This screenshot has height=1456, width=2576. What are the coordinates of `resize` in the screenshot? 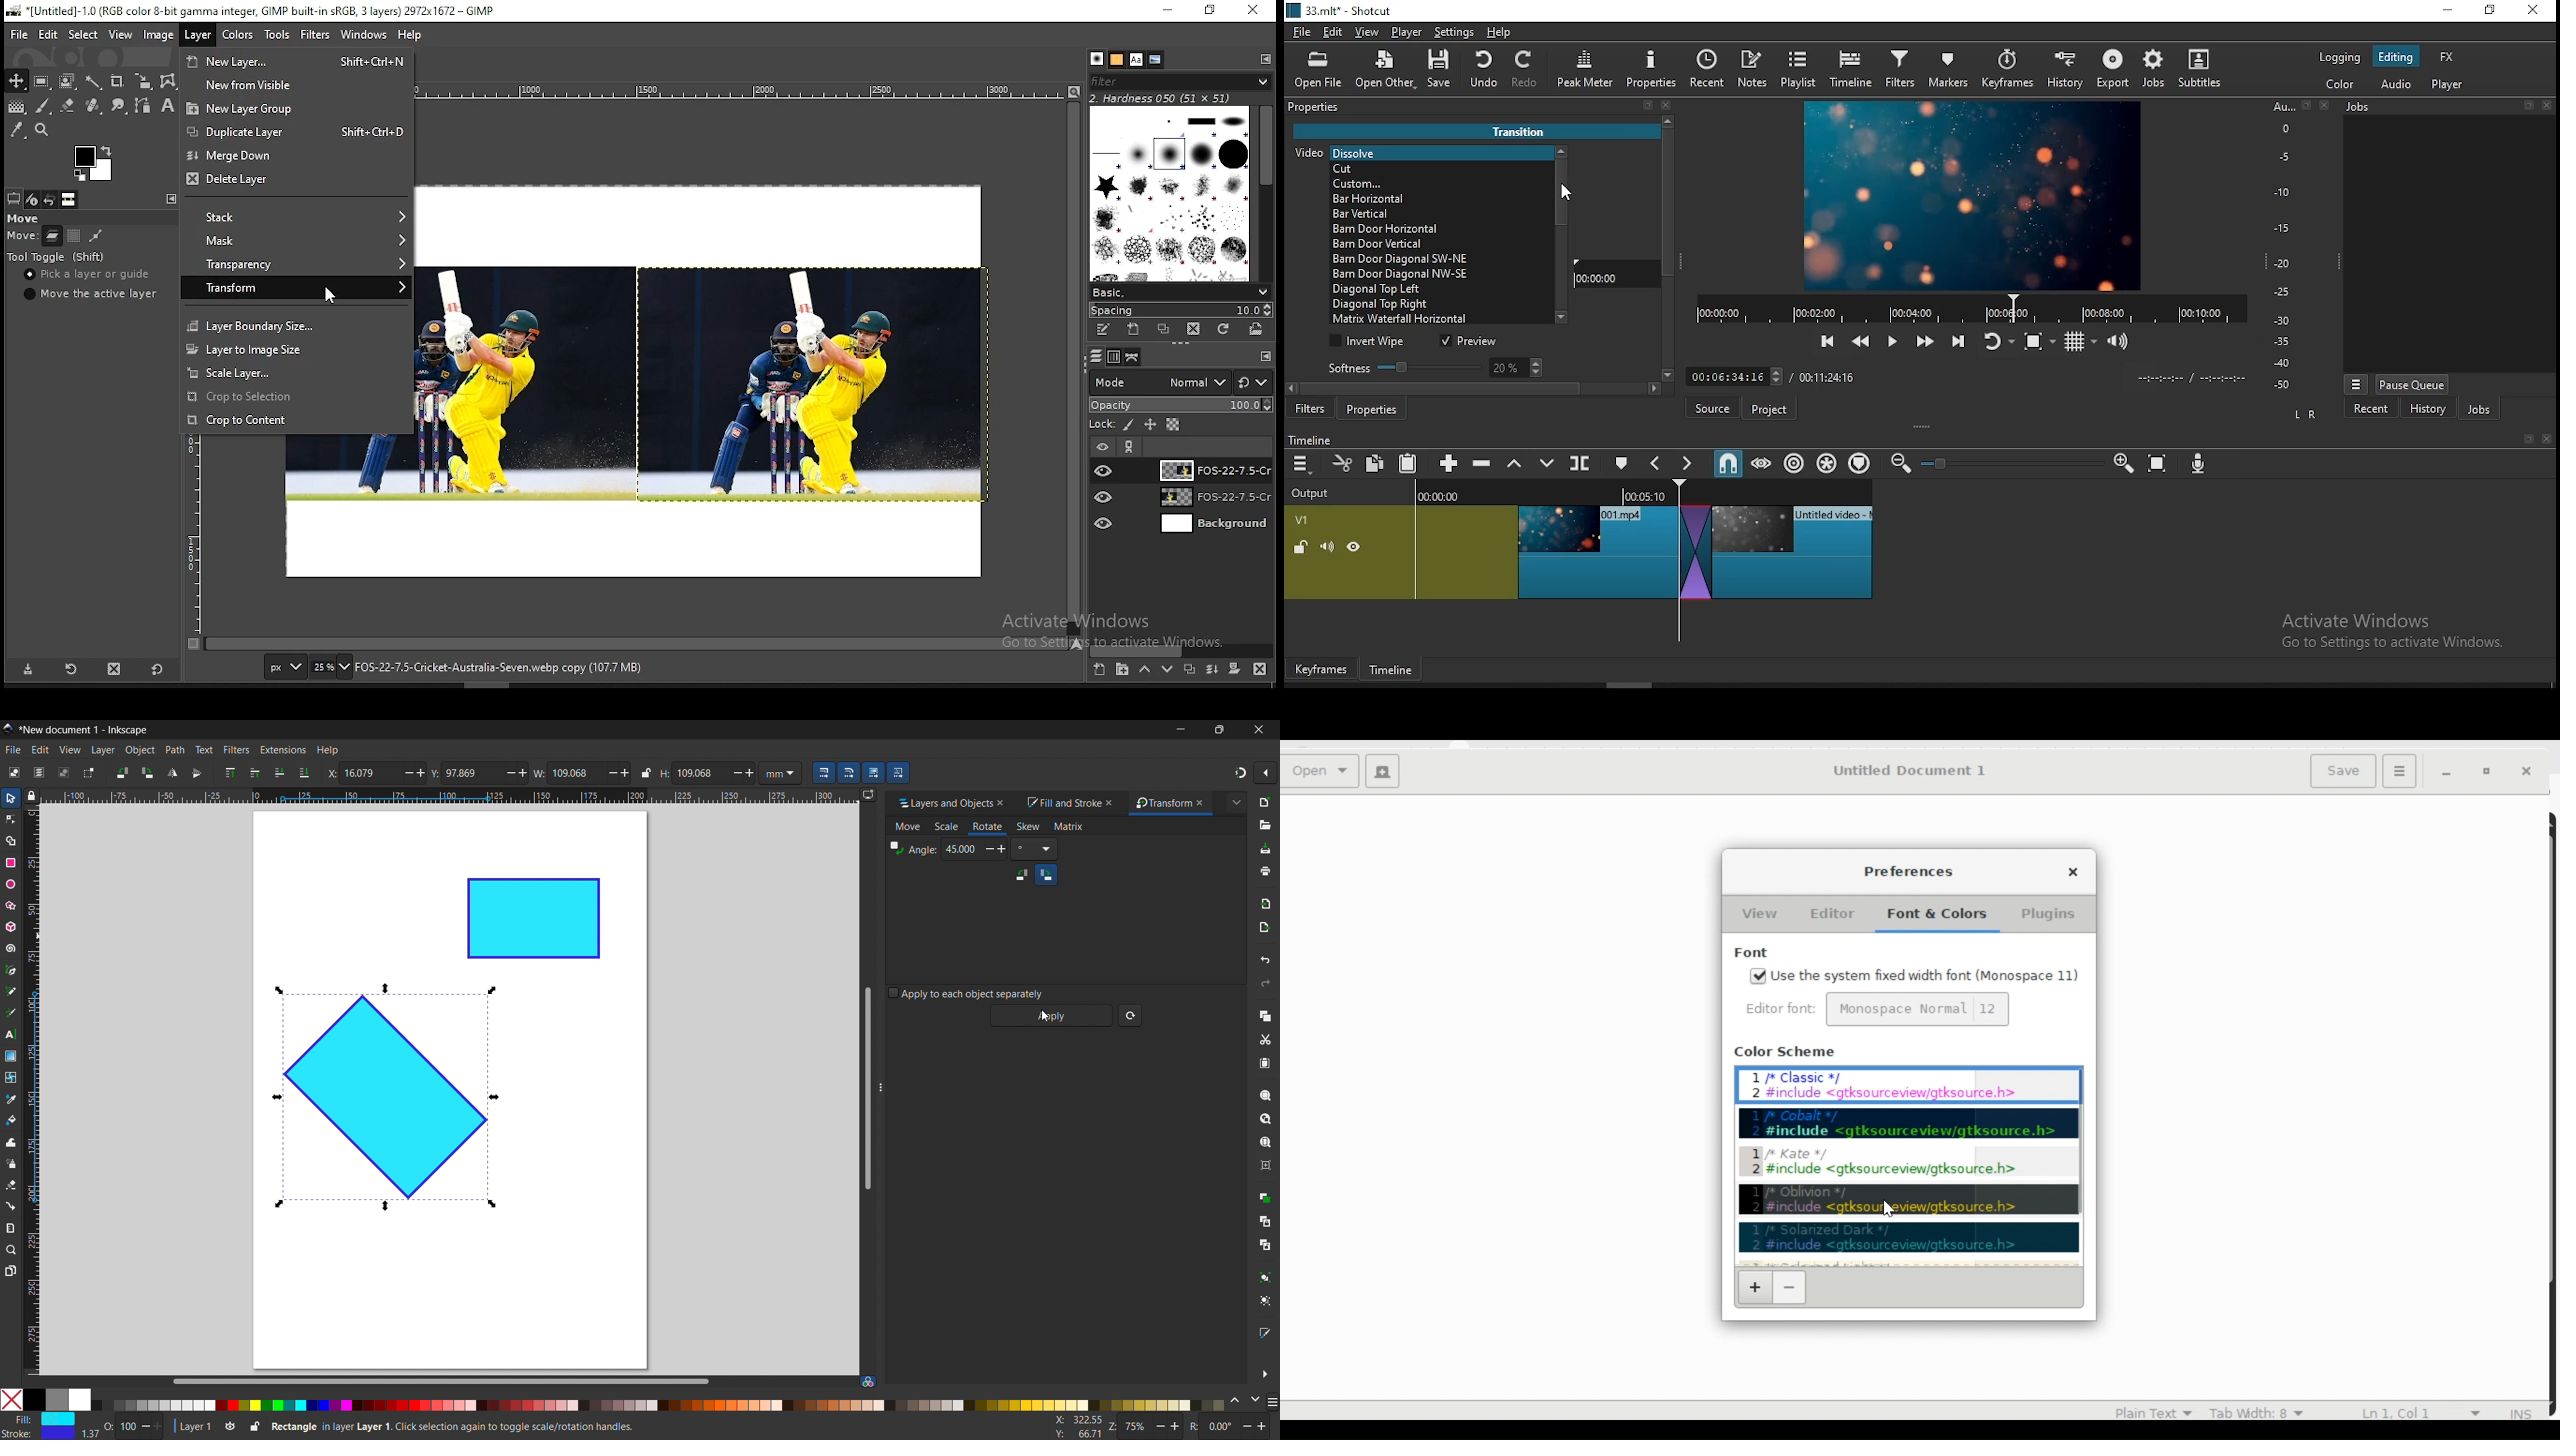 It's located at (883, 1083).